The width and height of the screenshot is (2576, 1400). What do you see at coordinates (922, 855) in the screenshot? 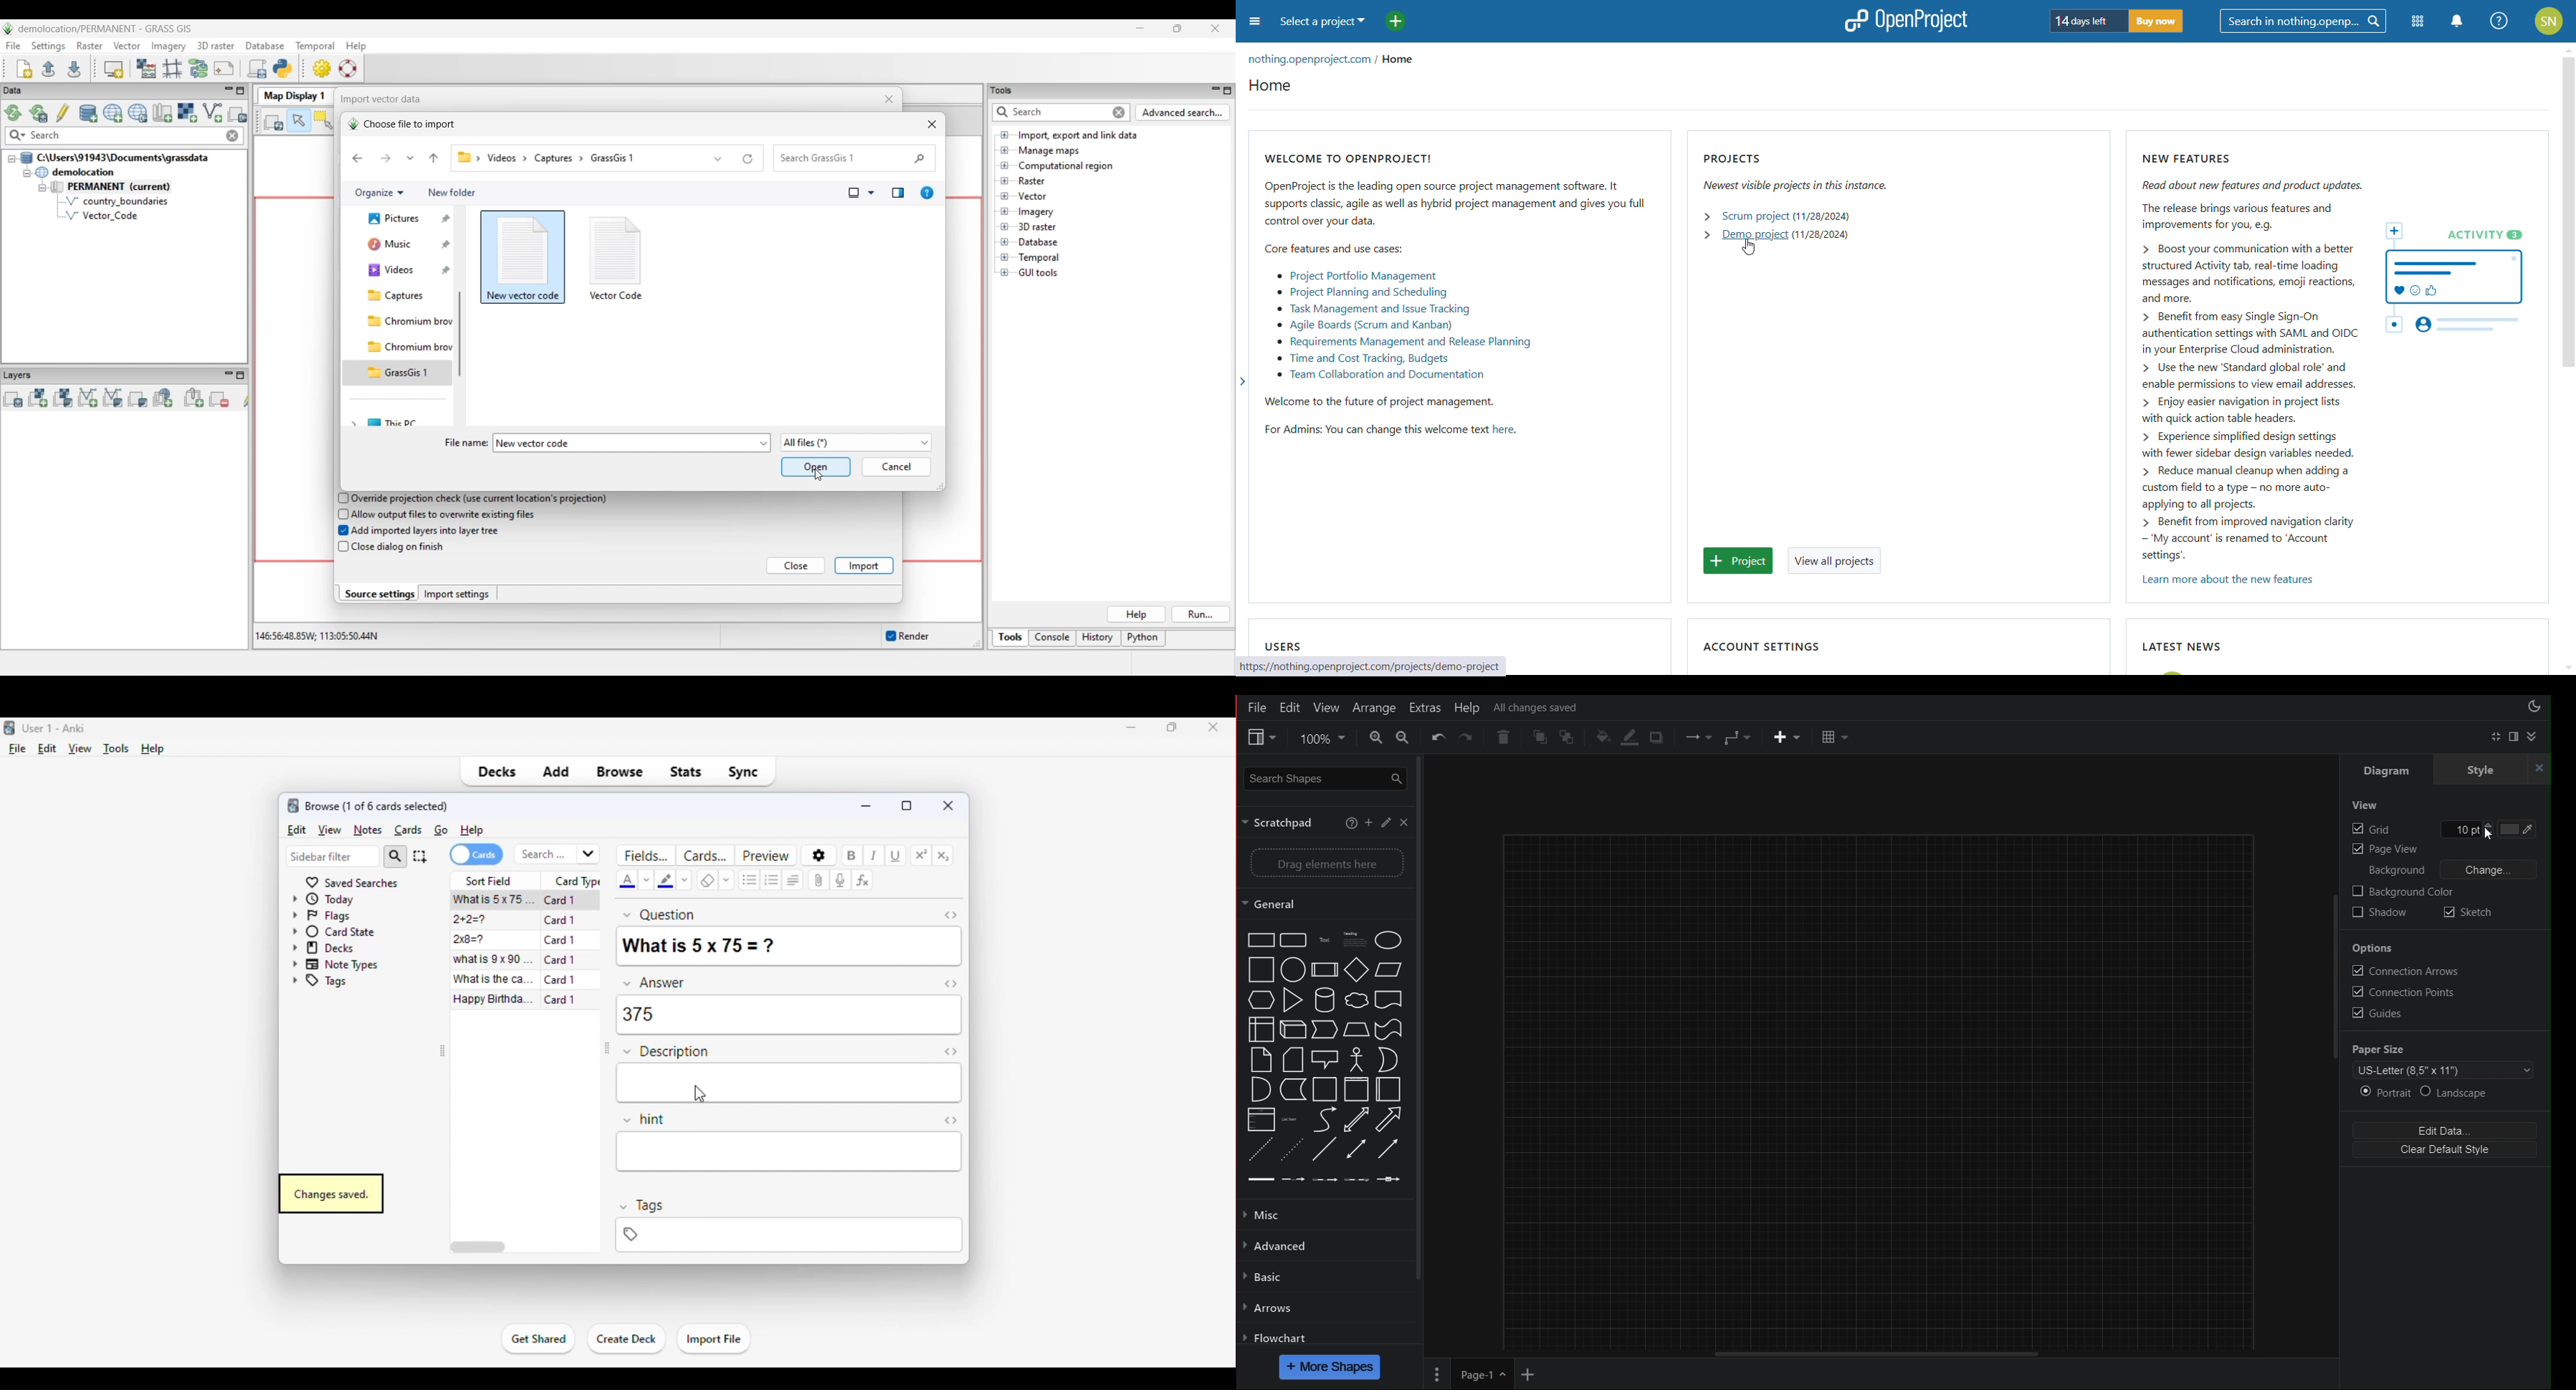
I see `superscript` at bounding box center [922, 855].